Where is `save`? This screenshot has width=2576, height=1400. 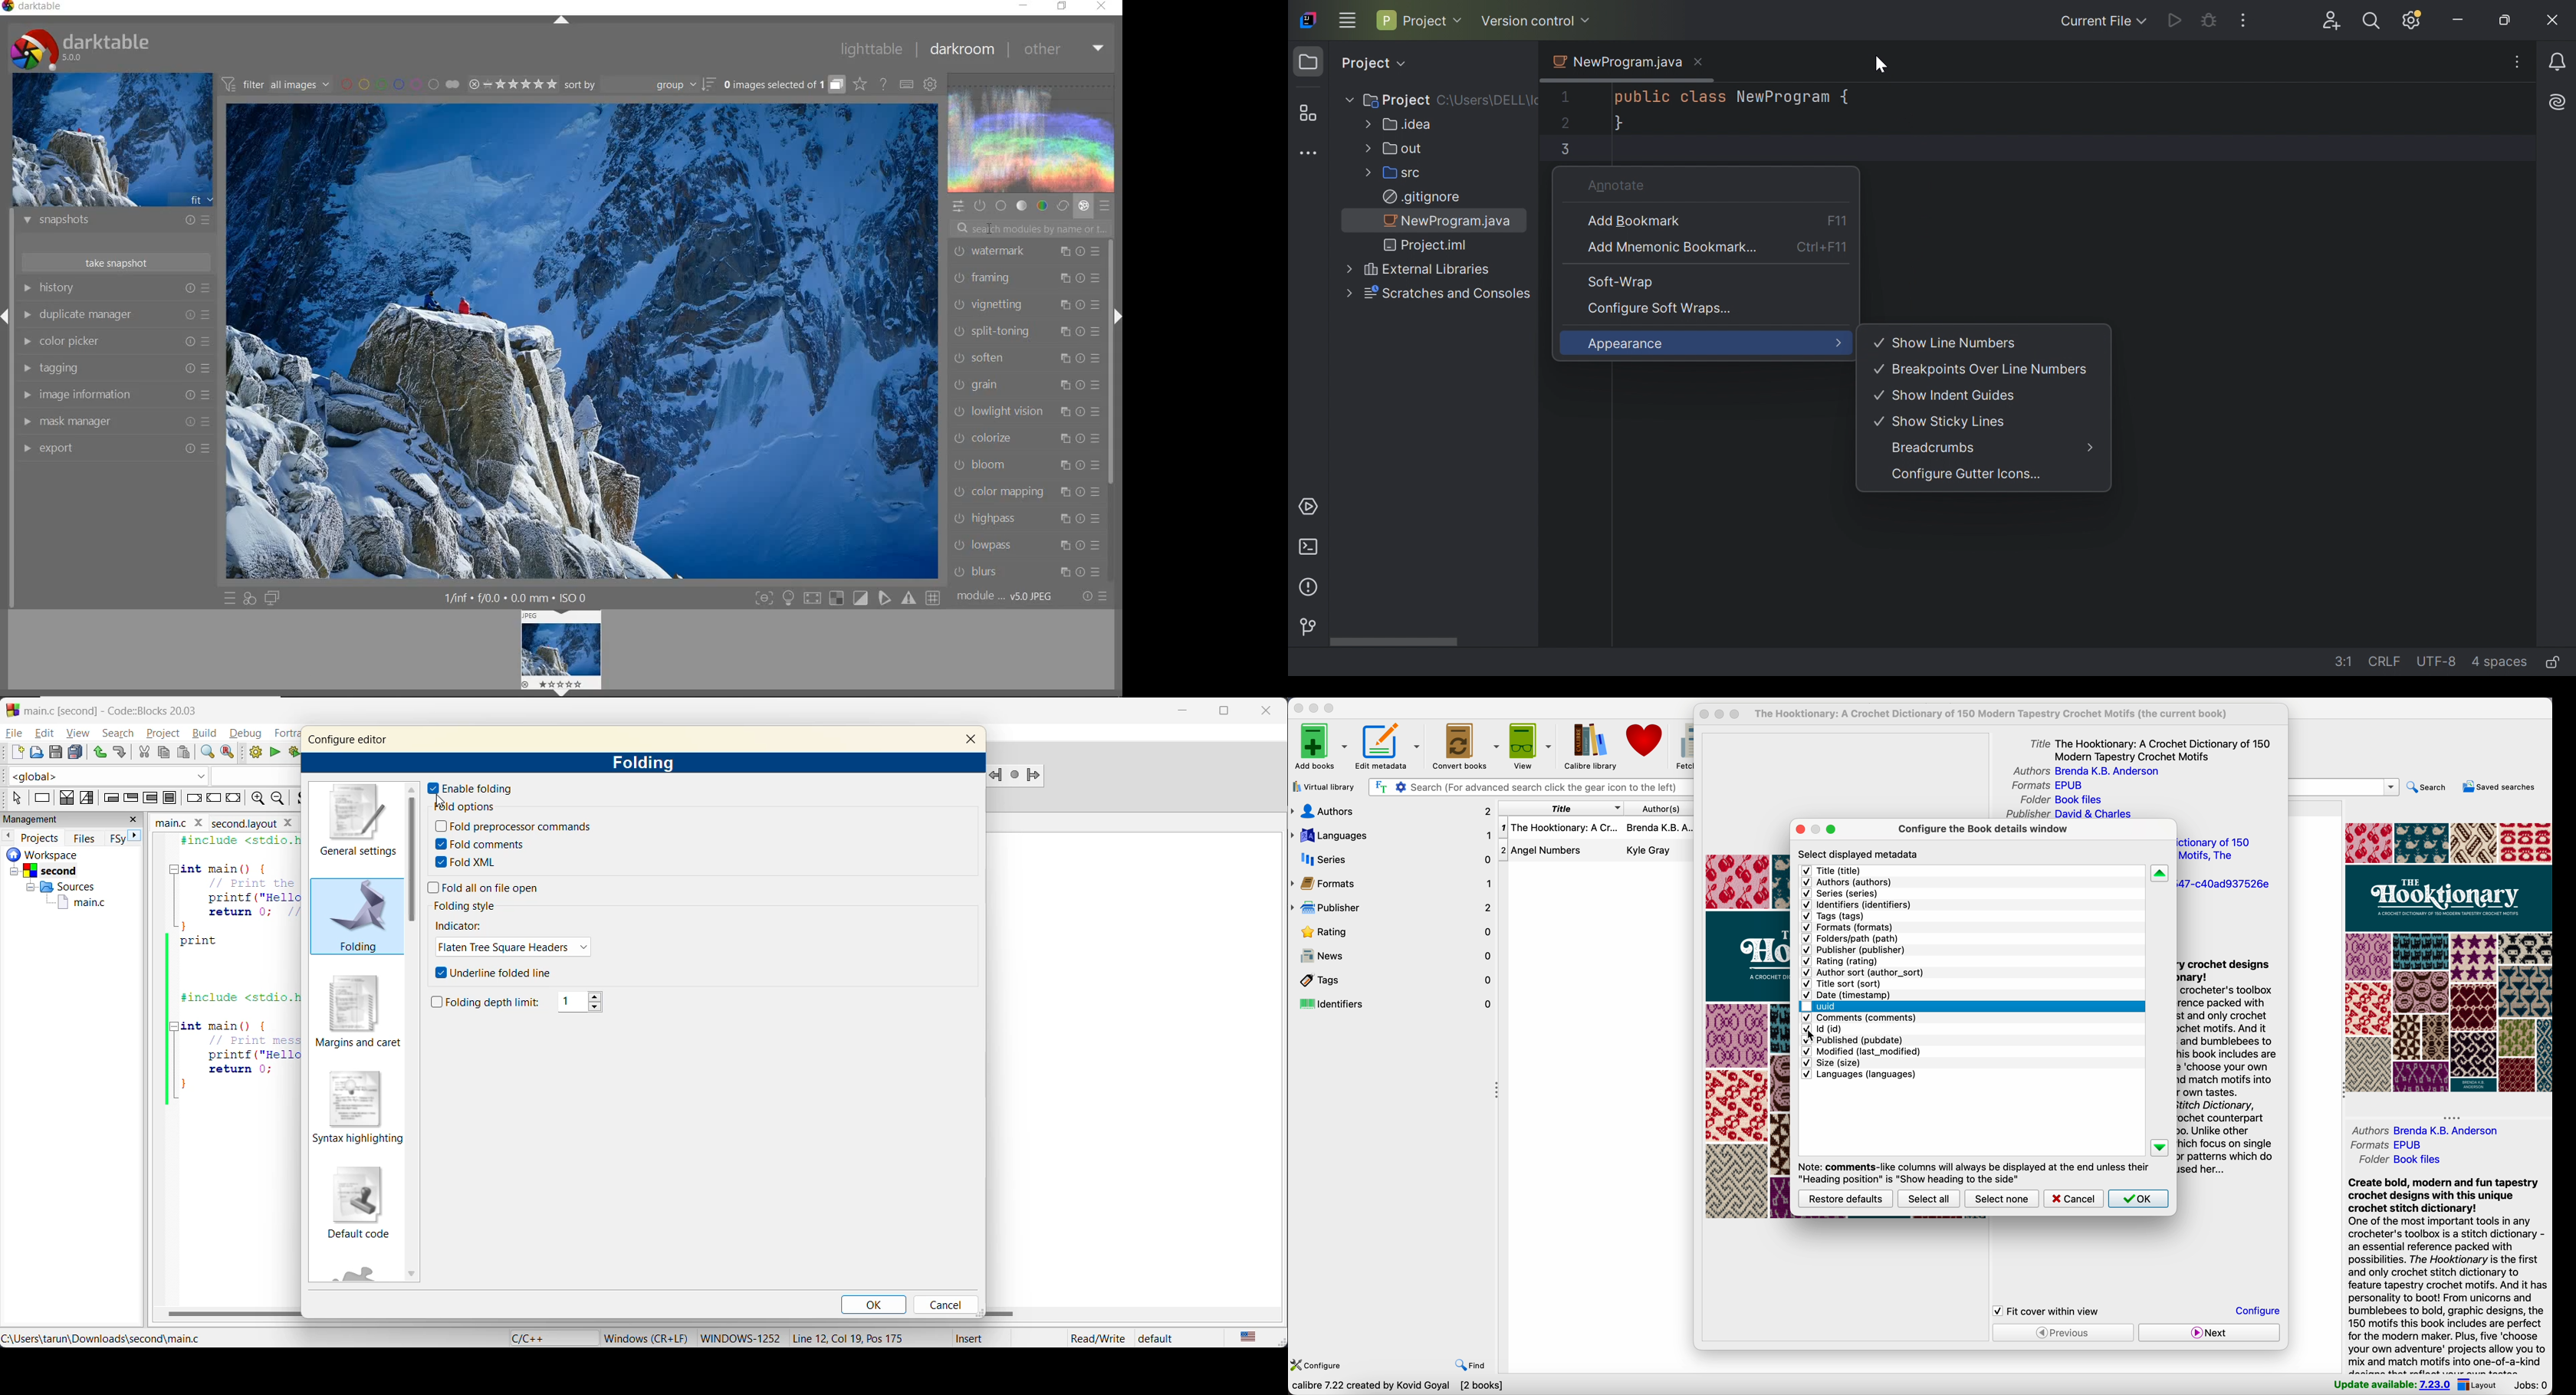 save is located at coordinates (56, 752).